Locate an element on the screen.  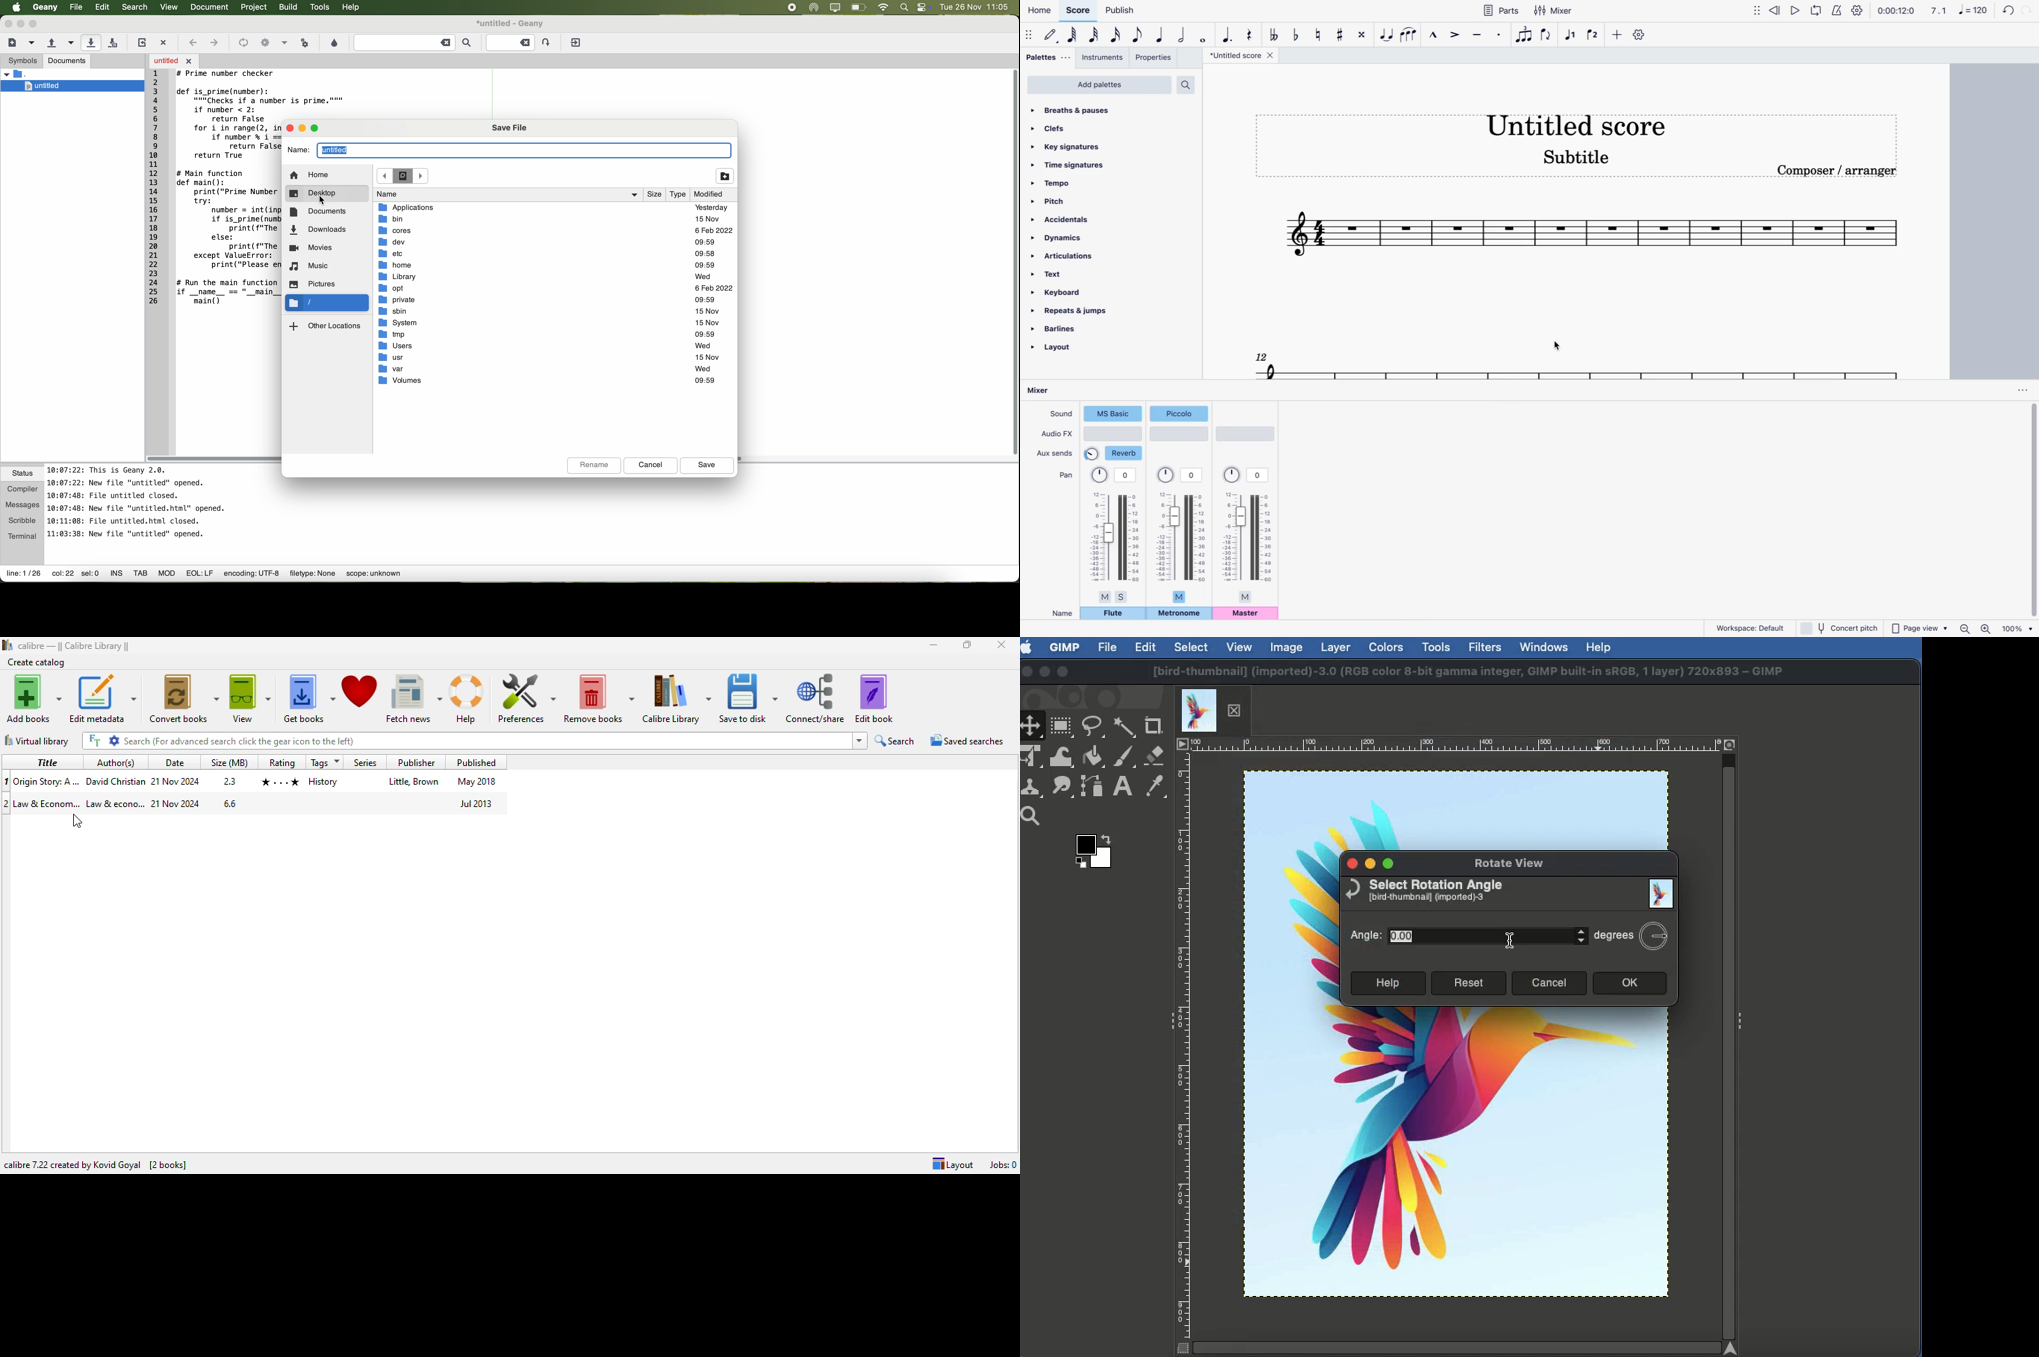
edit metadata is located at coordinates (102, 697).